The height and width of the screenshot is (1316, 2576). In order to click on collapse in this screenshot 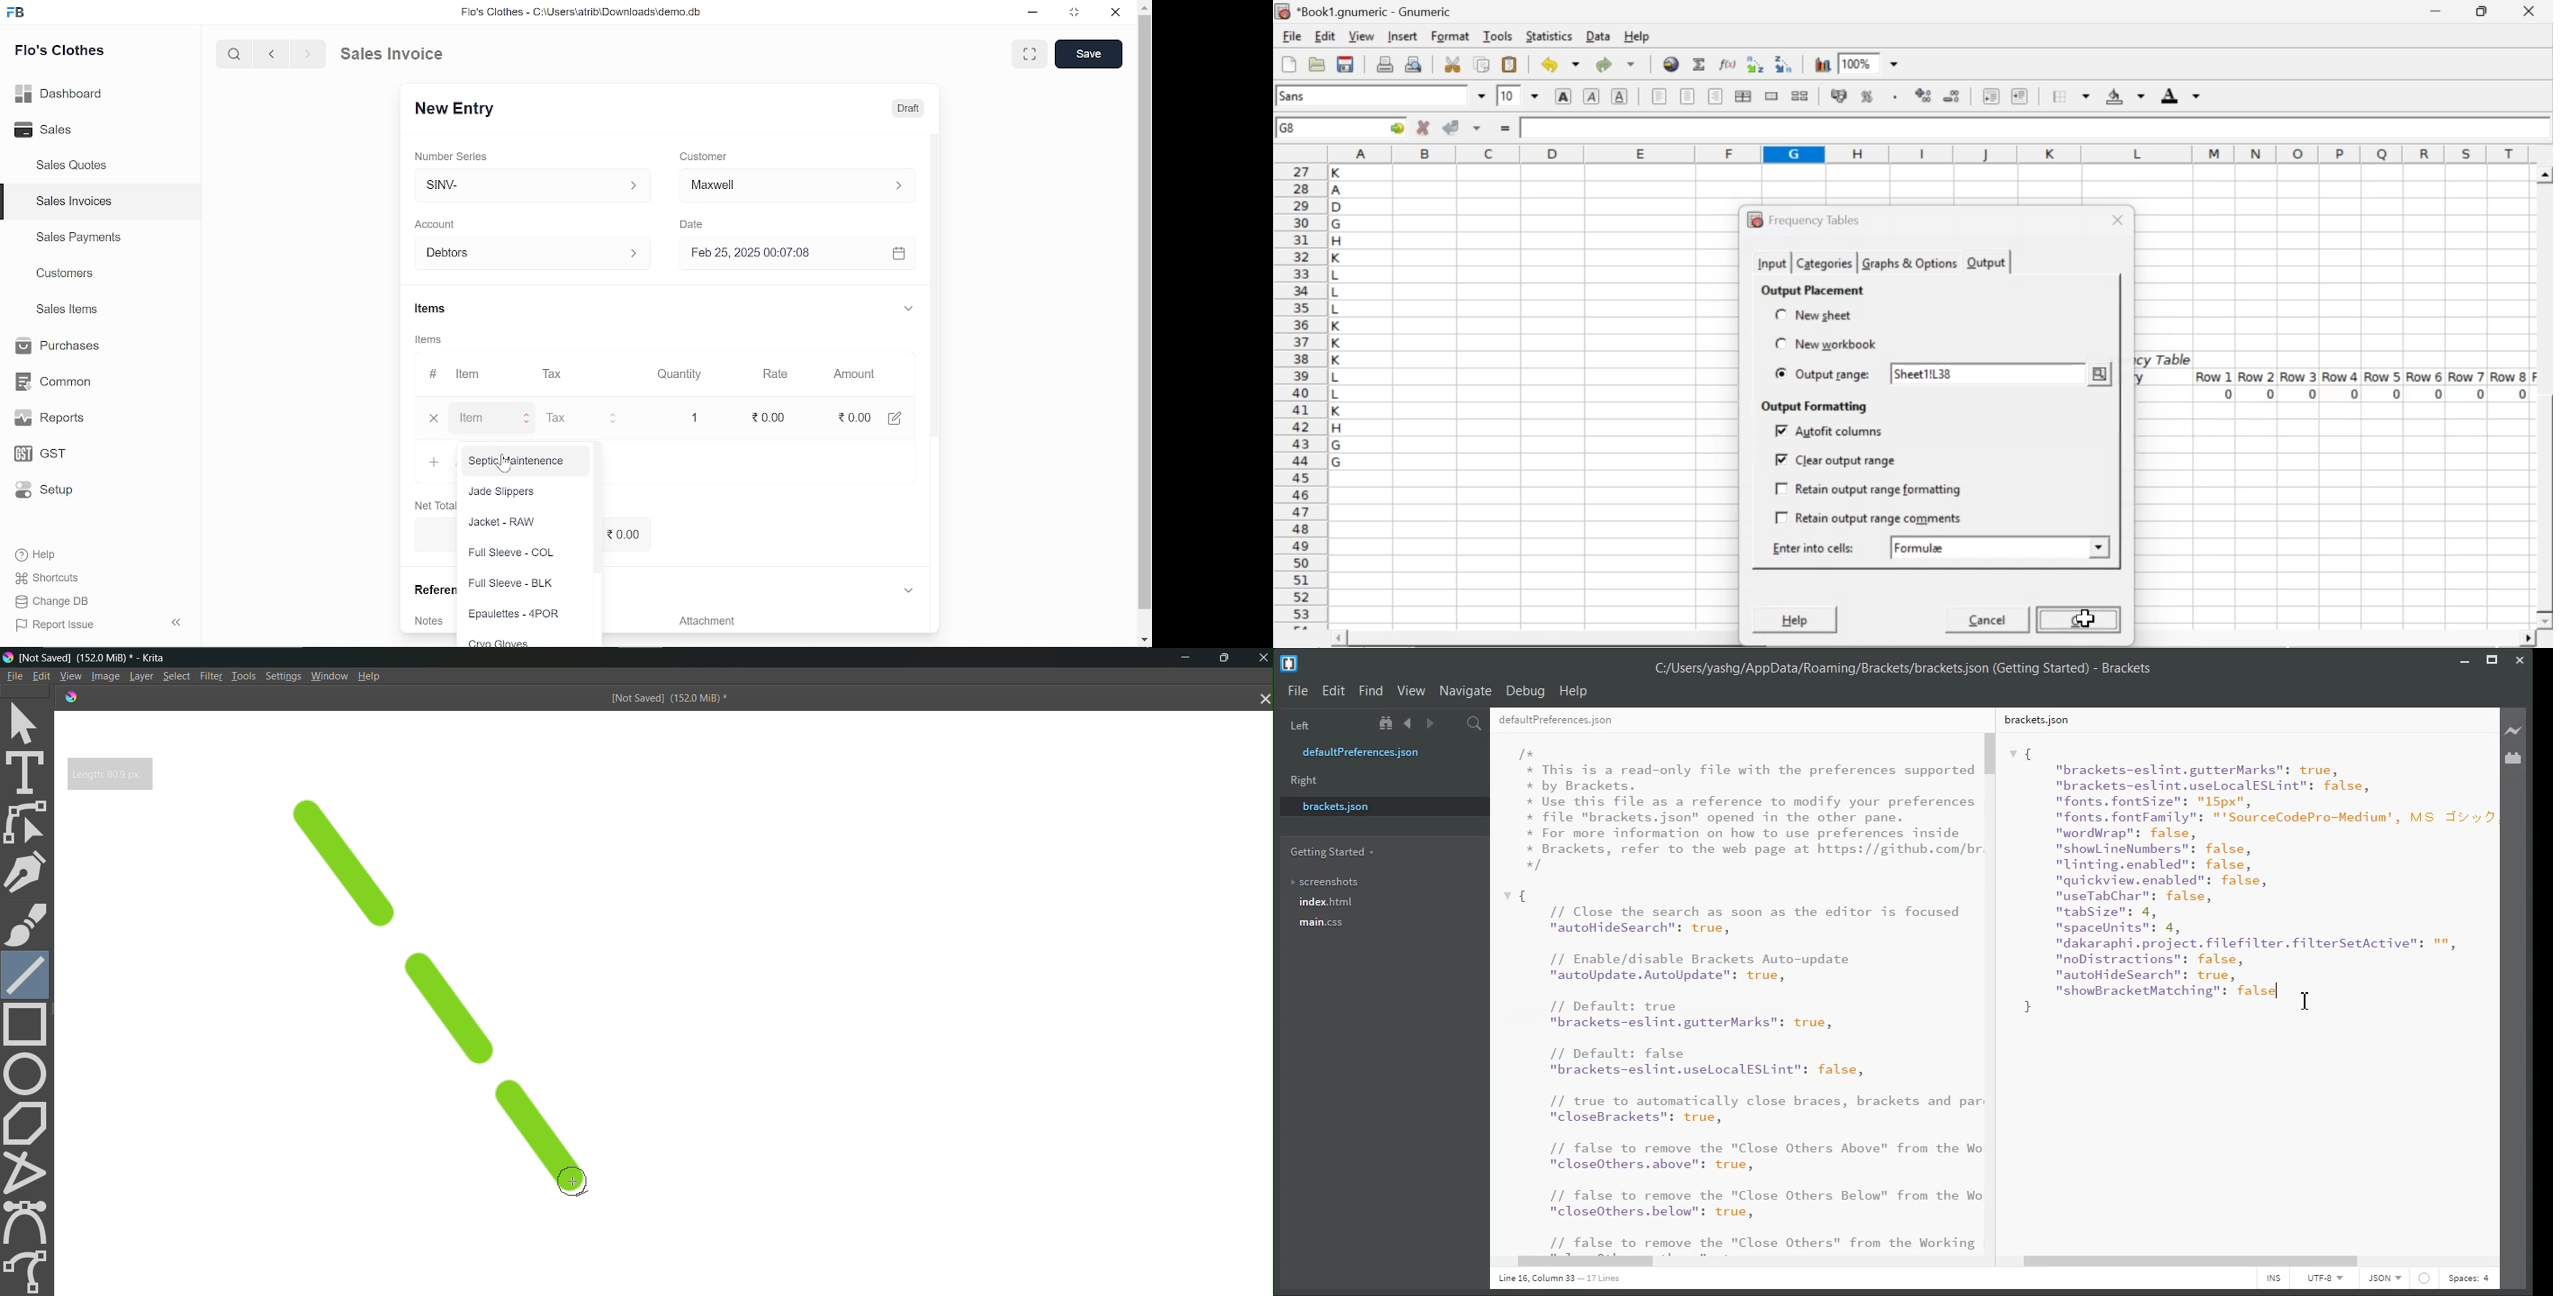, I will do `click(178, 624)`.